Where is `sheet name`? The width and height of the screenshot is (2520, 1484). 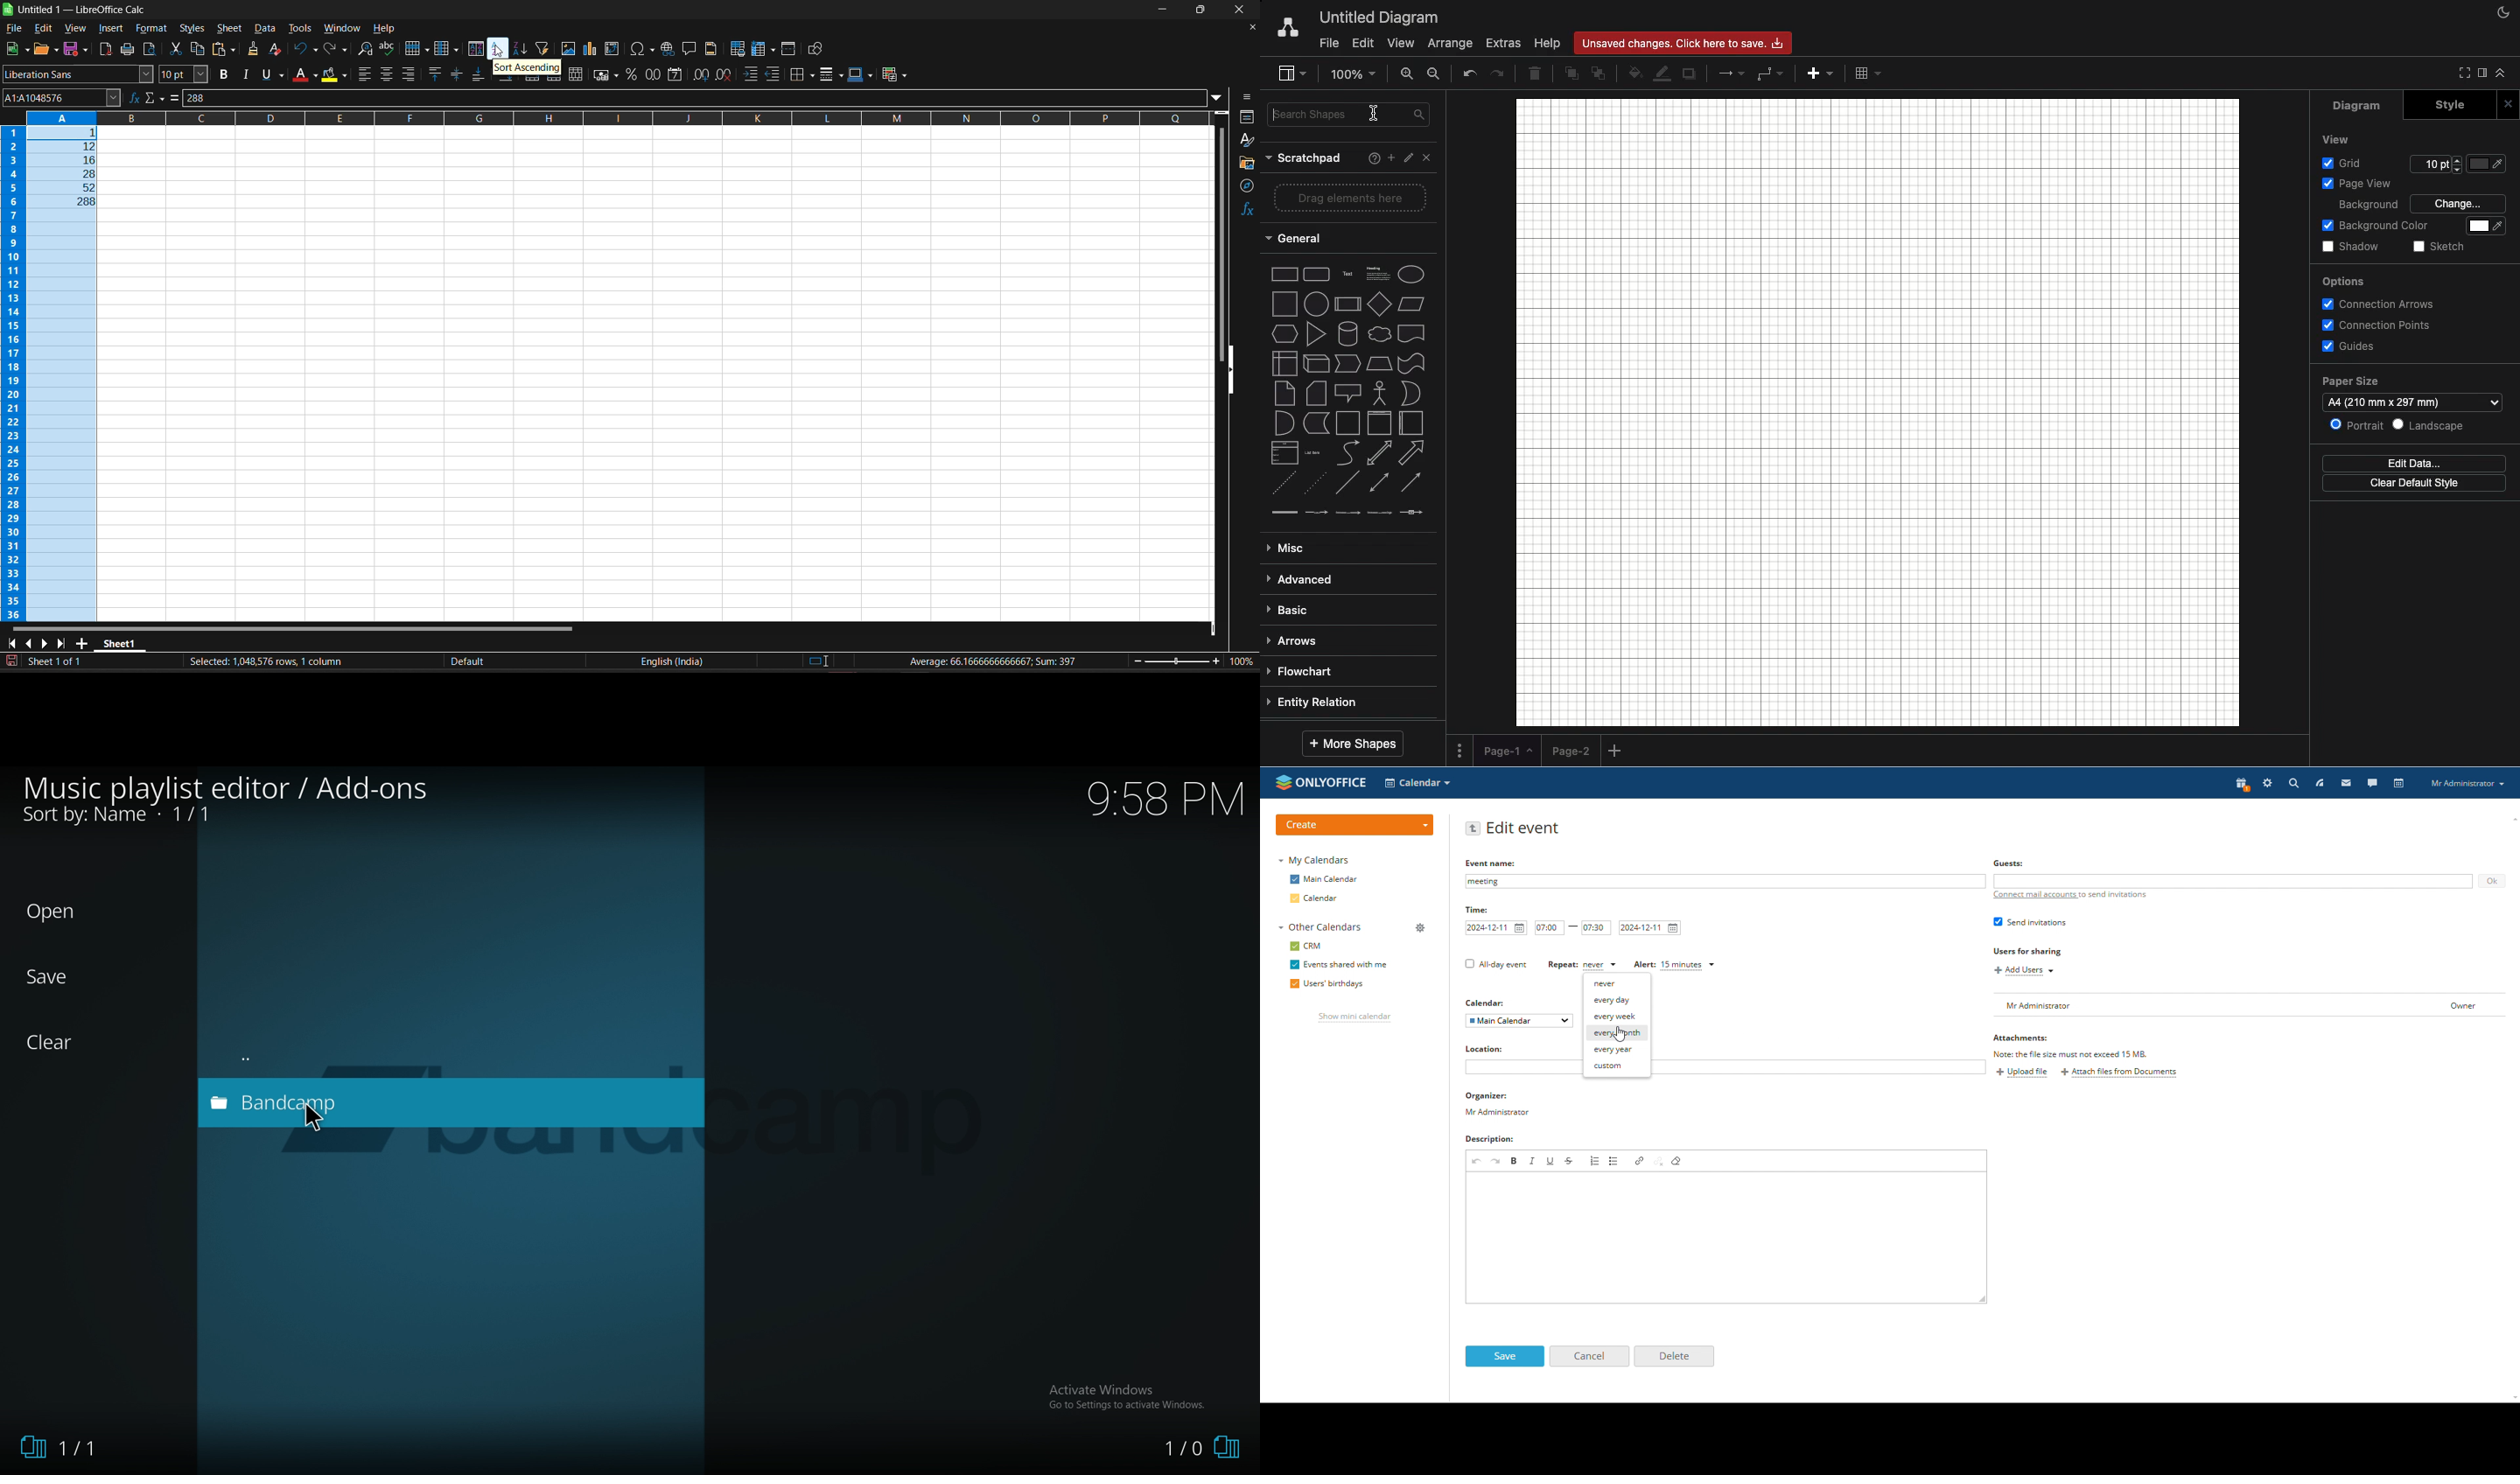
sheet name is located at coordinates (121, 642).